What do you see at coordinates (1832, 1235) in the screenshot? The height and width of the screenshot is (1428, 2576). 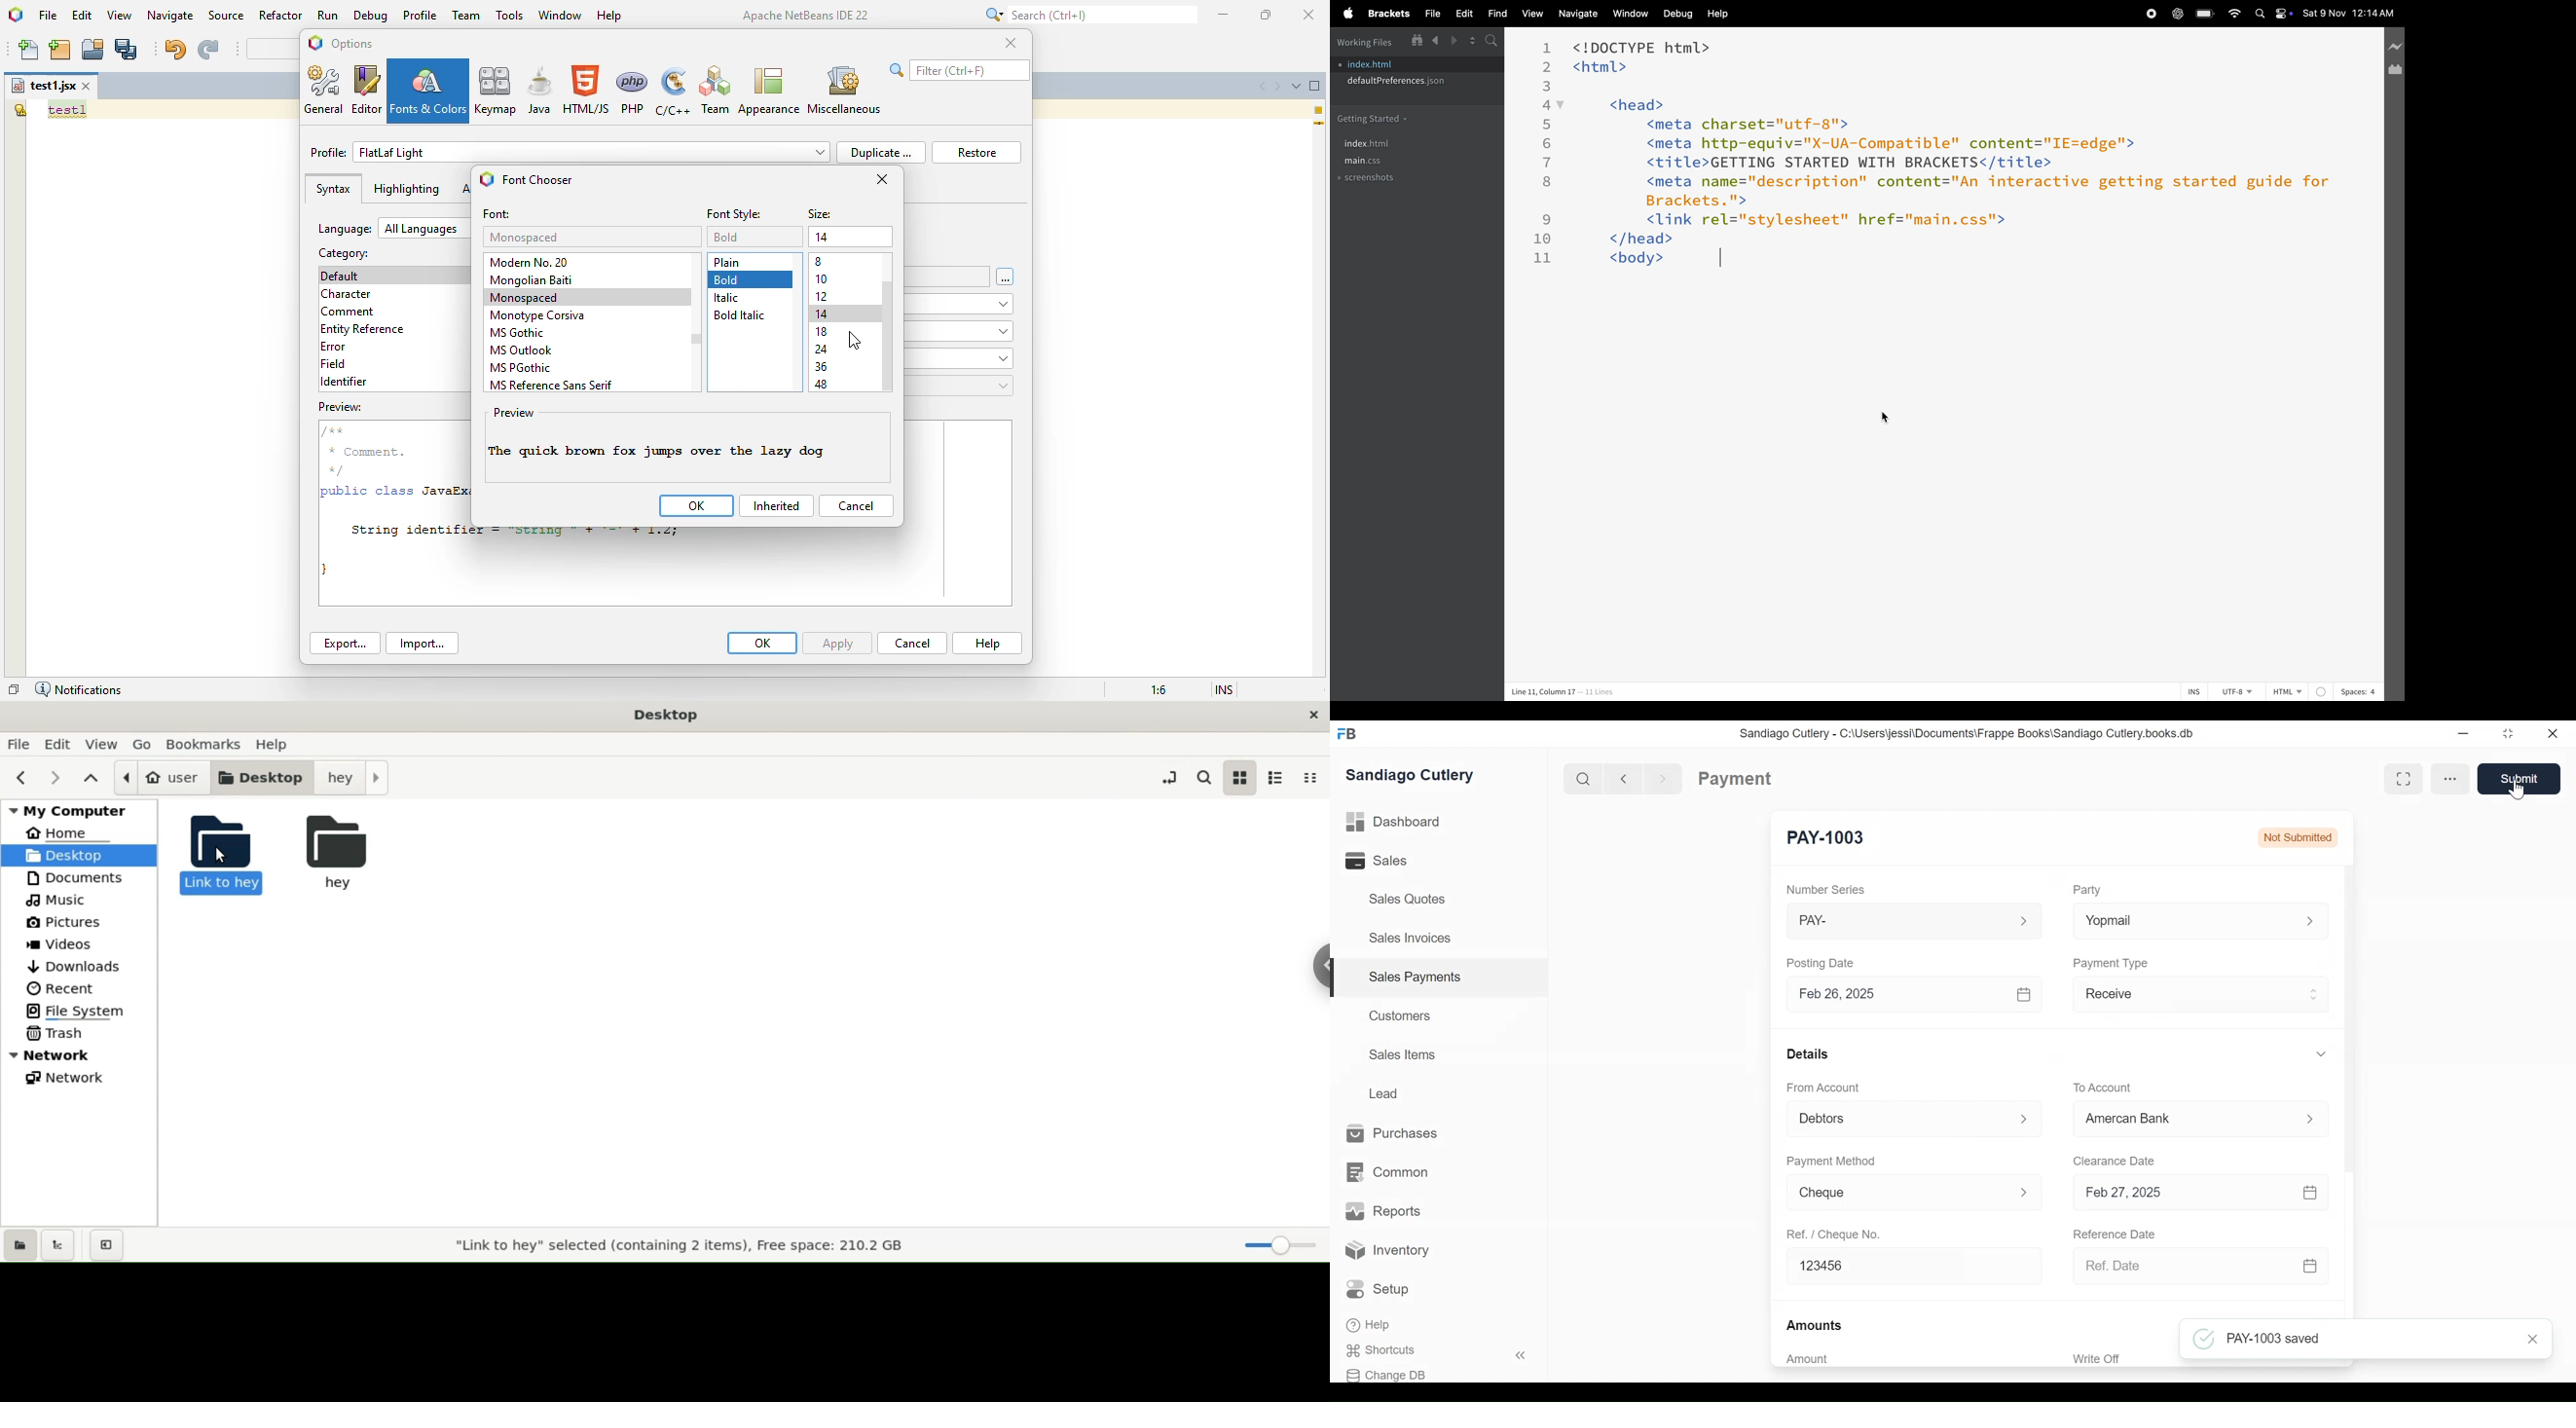 I see `Ref. / Cheque No.` at bounding box center [1832, 1235].